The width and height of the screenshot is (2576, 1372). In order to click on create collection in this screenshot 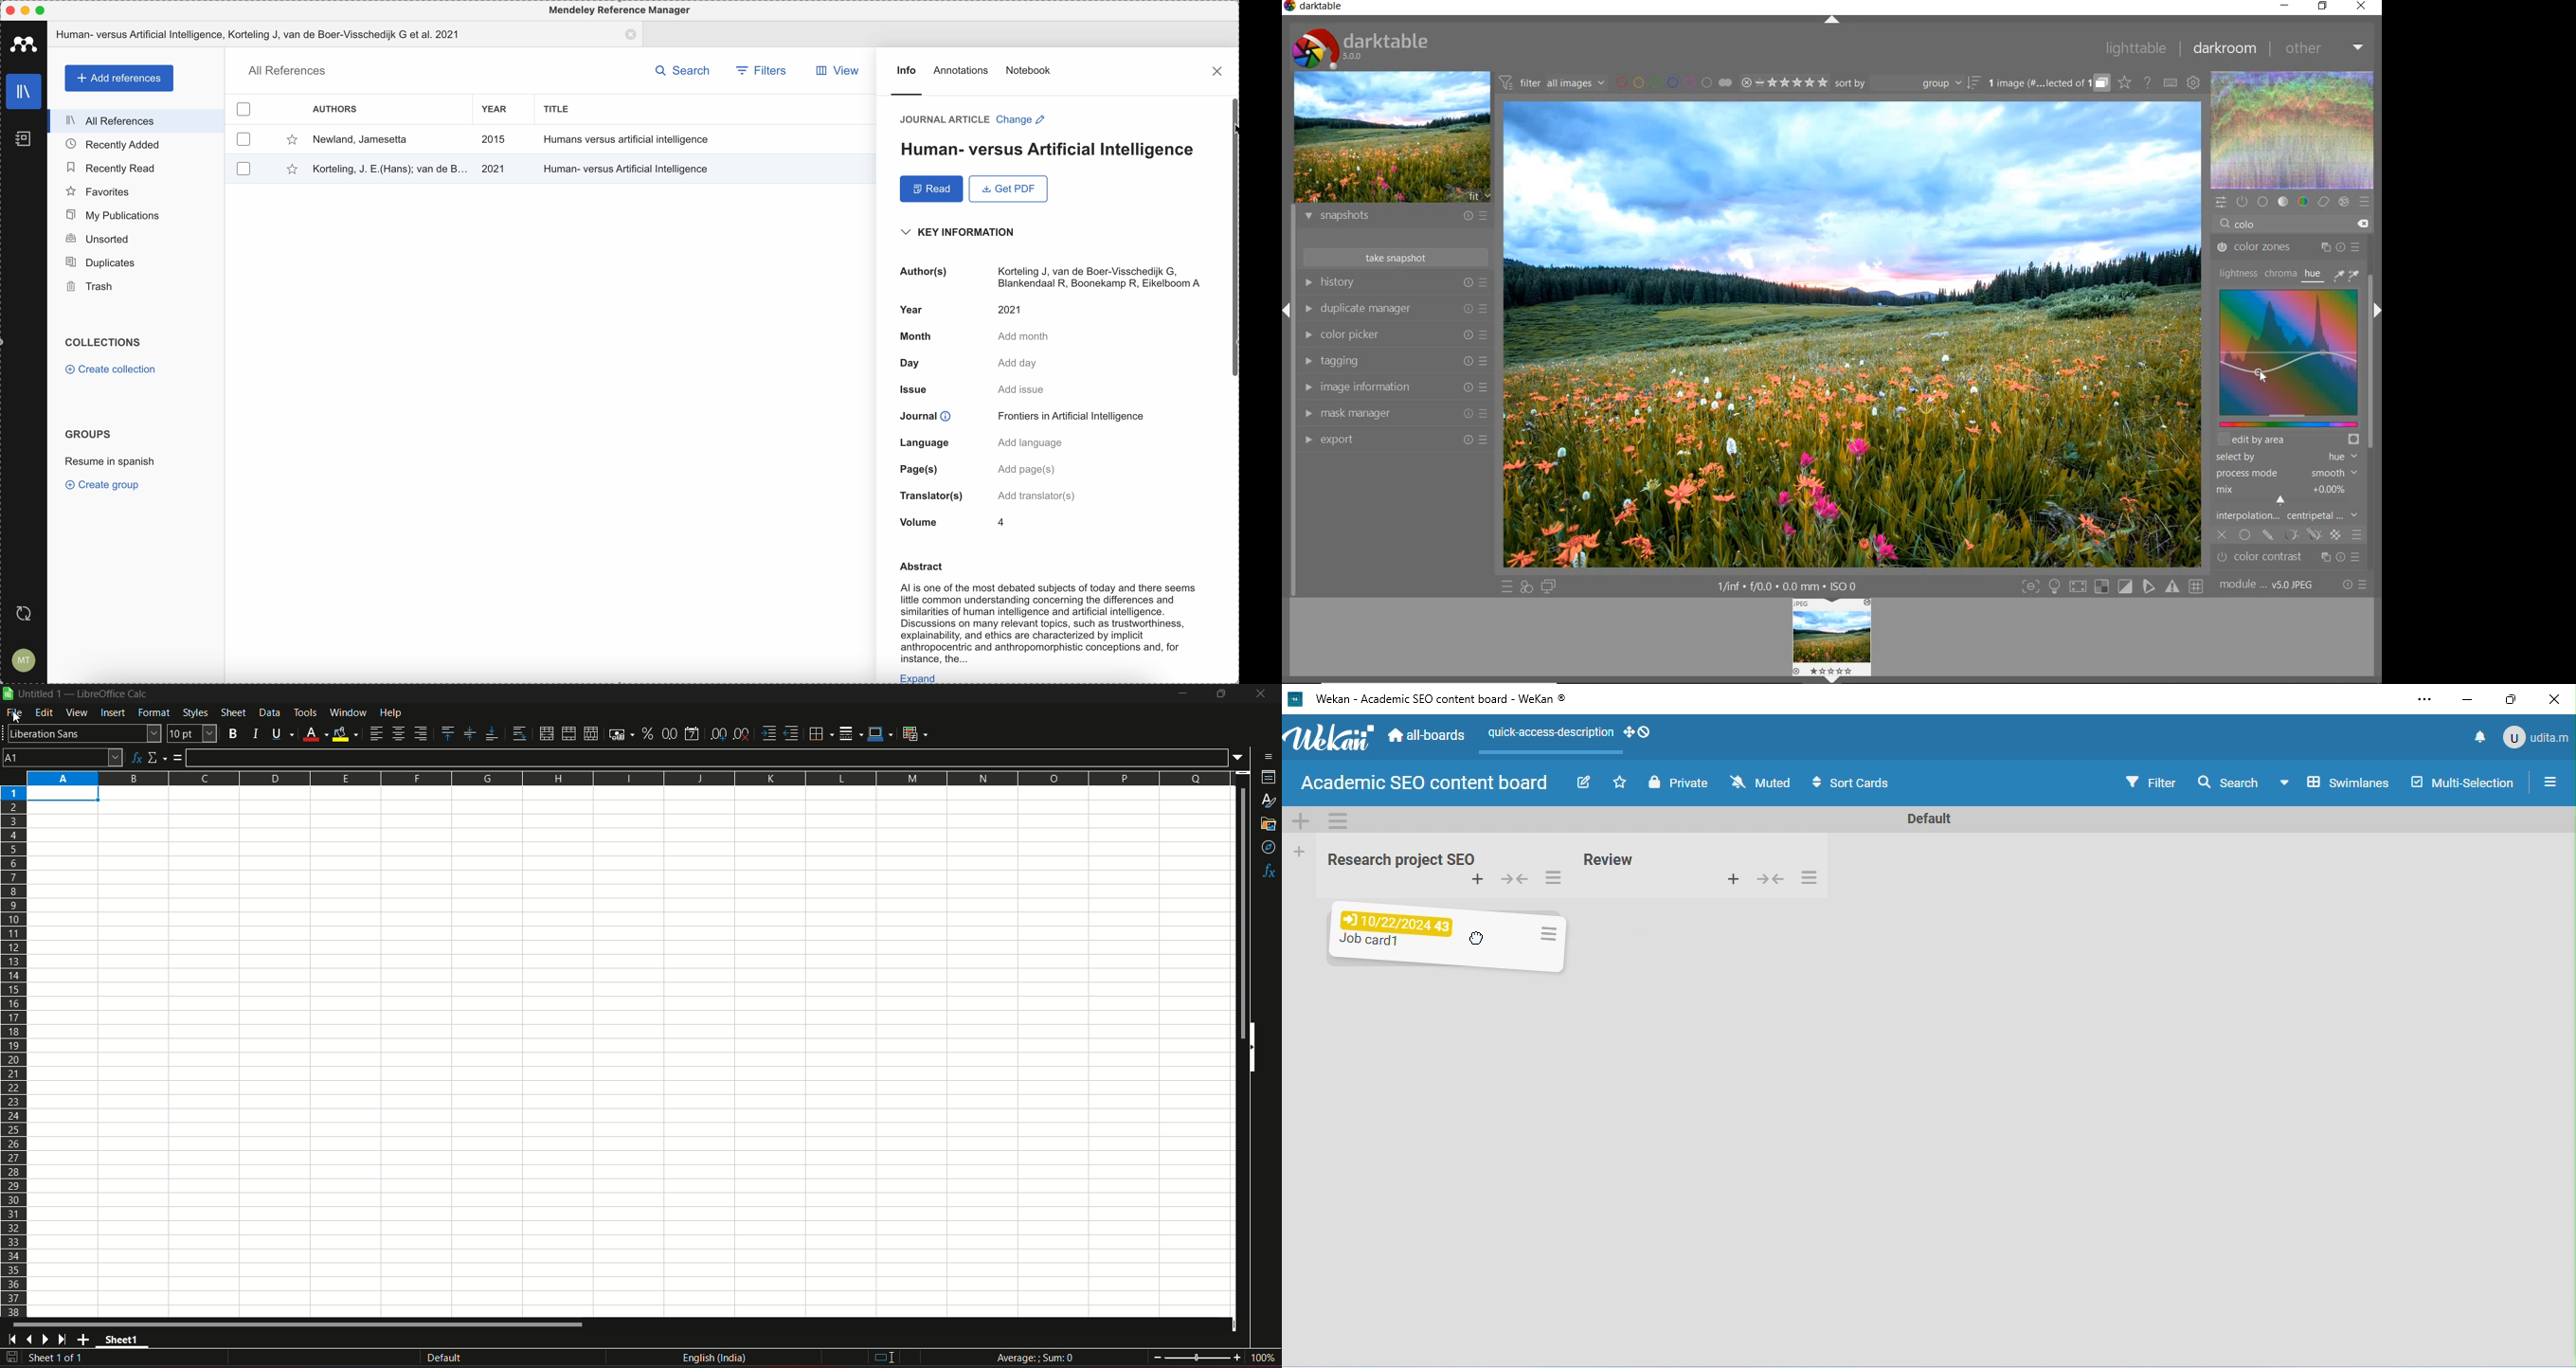, I will do `click(110, 370)`.